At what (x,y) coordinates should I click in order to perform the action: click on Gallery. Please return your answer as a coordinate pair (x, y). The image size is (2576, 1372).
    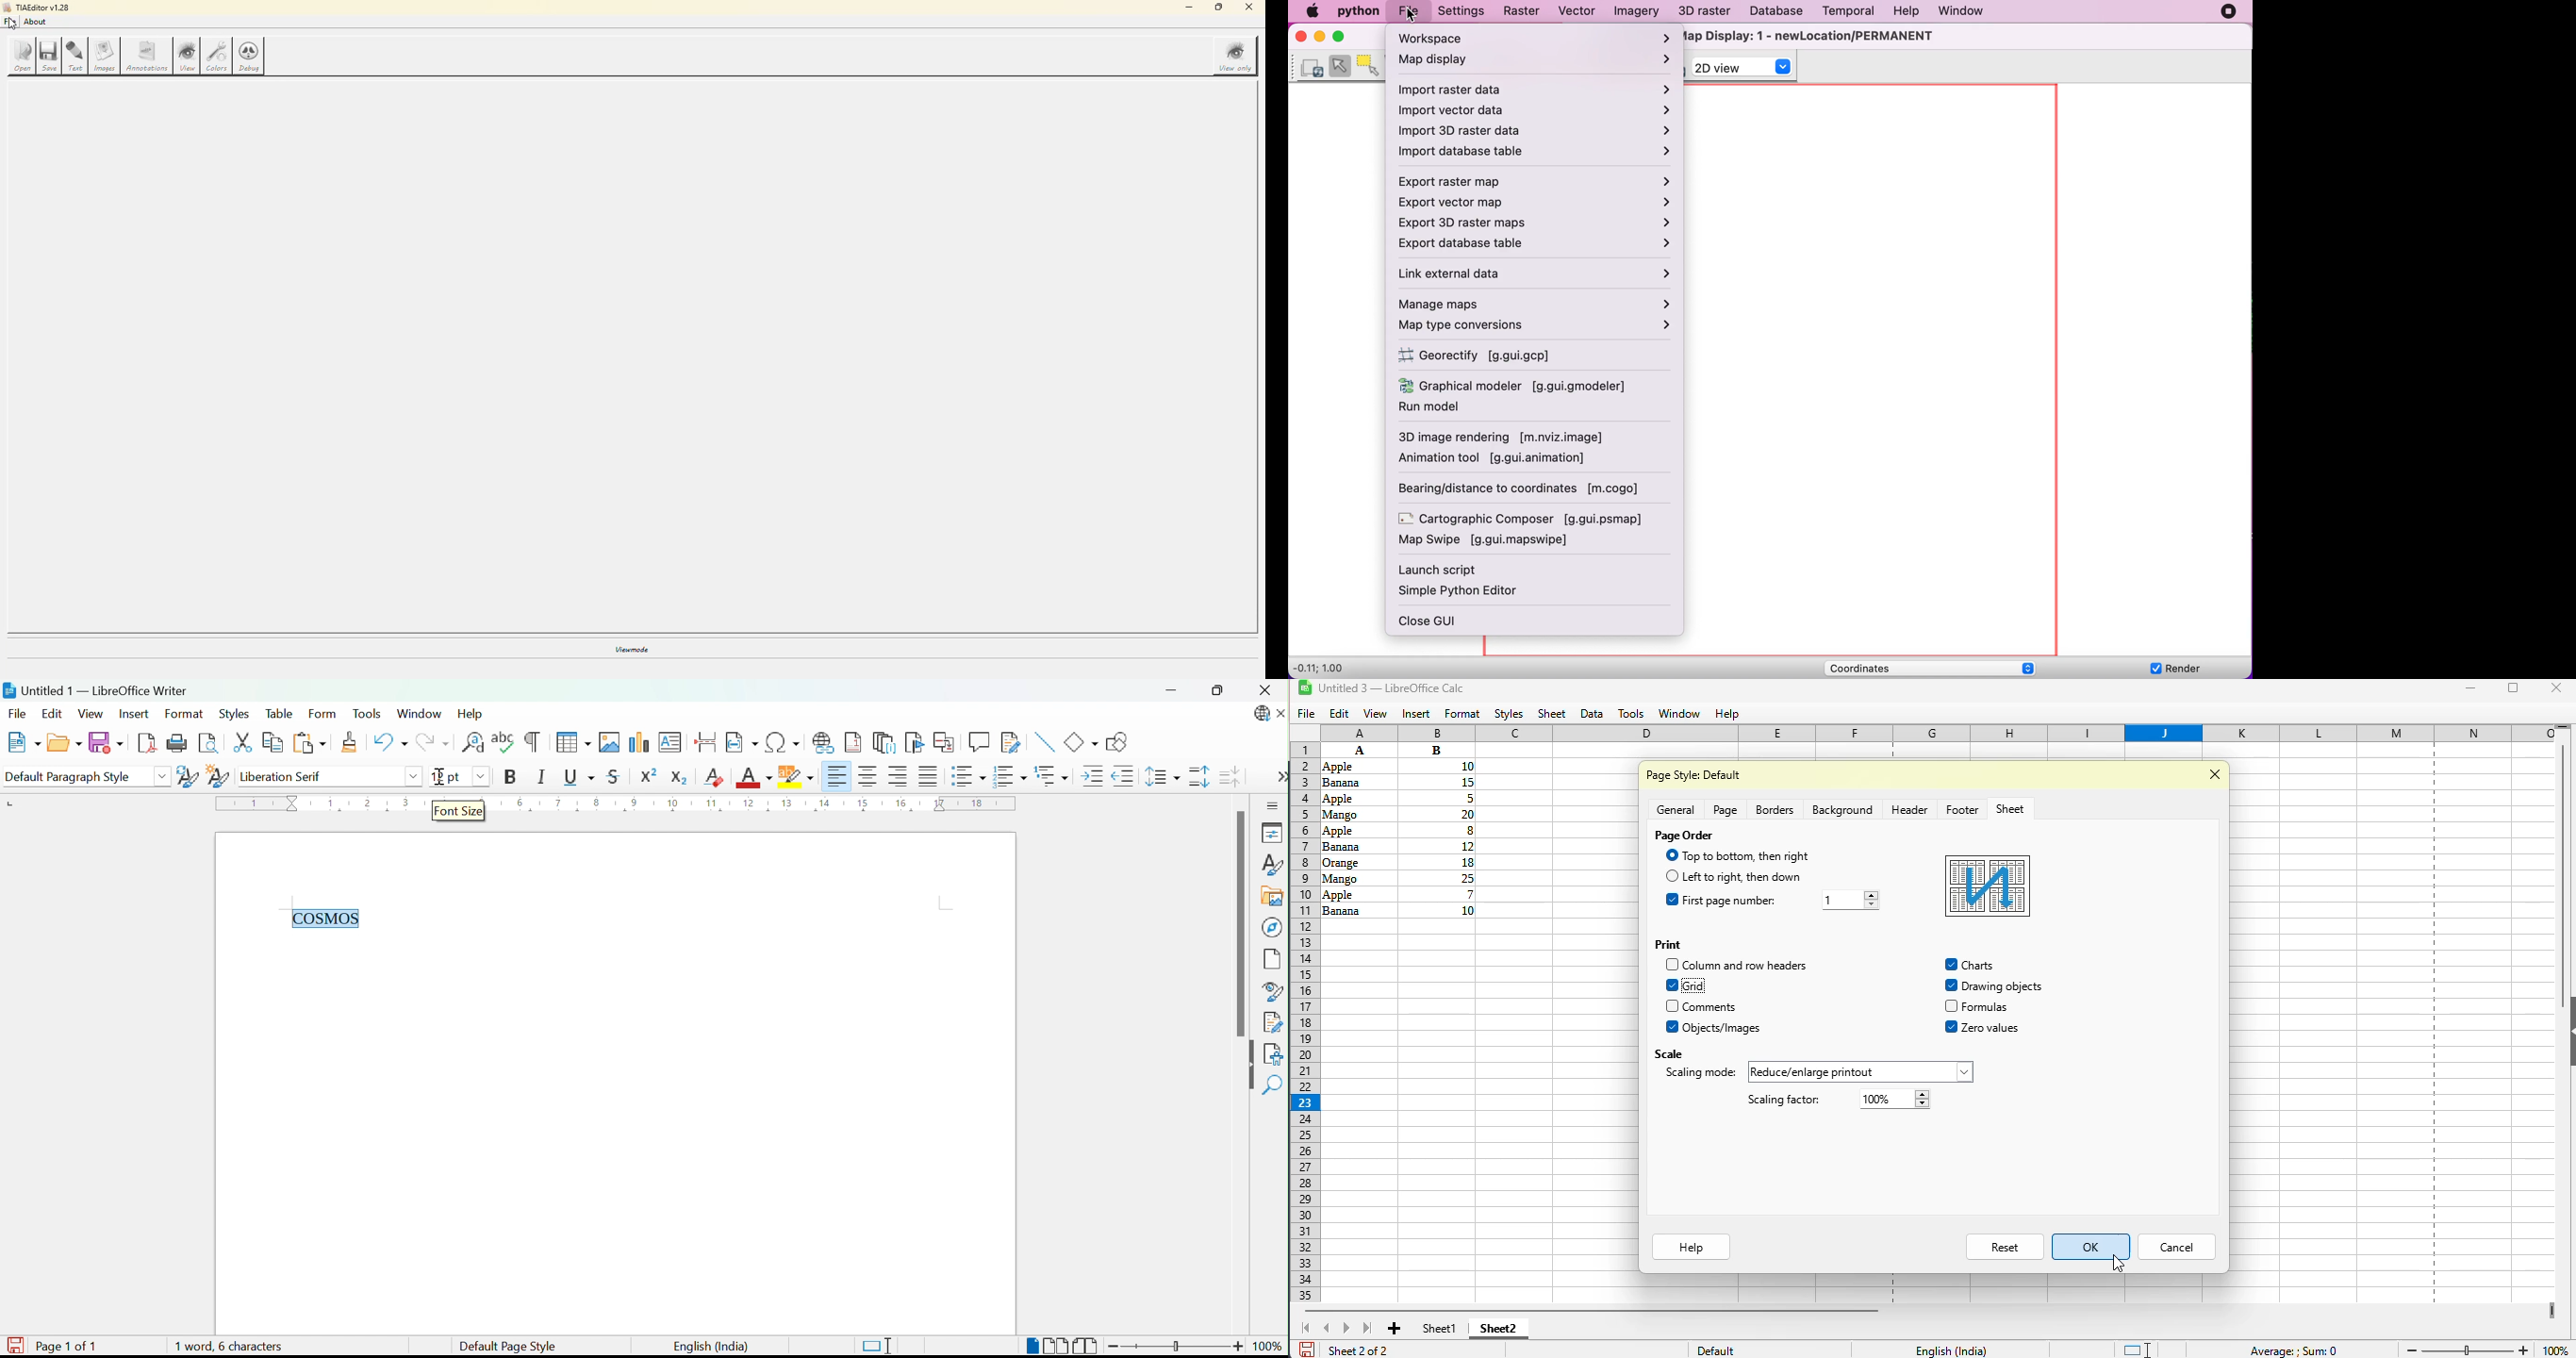
    Looking at the image, I should click on (1271, 898).